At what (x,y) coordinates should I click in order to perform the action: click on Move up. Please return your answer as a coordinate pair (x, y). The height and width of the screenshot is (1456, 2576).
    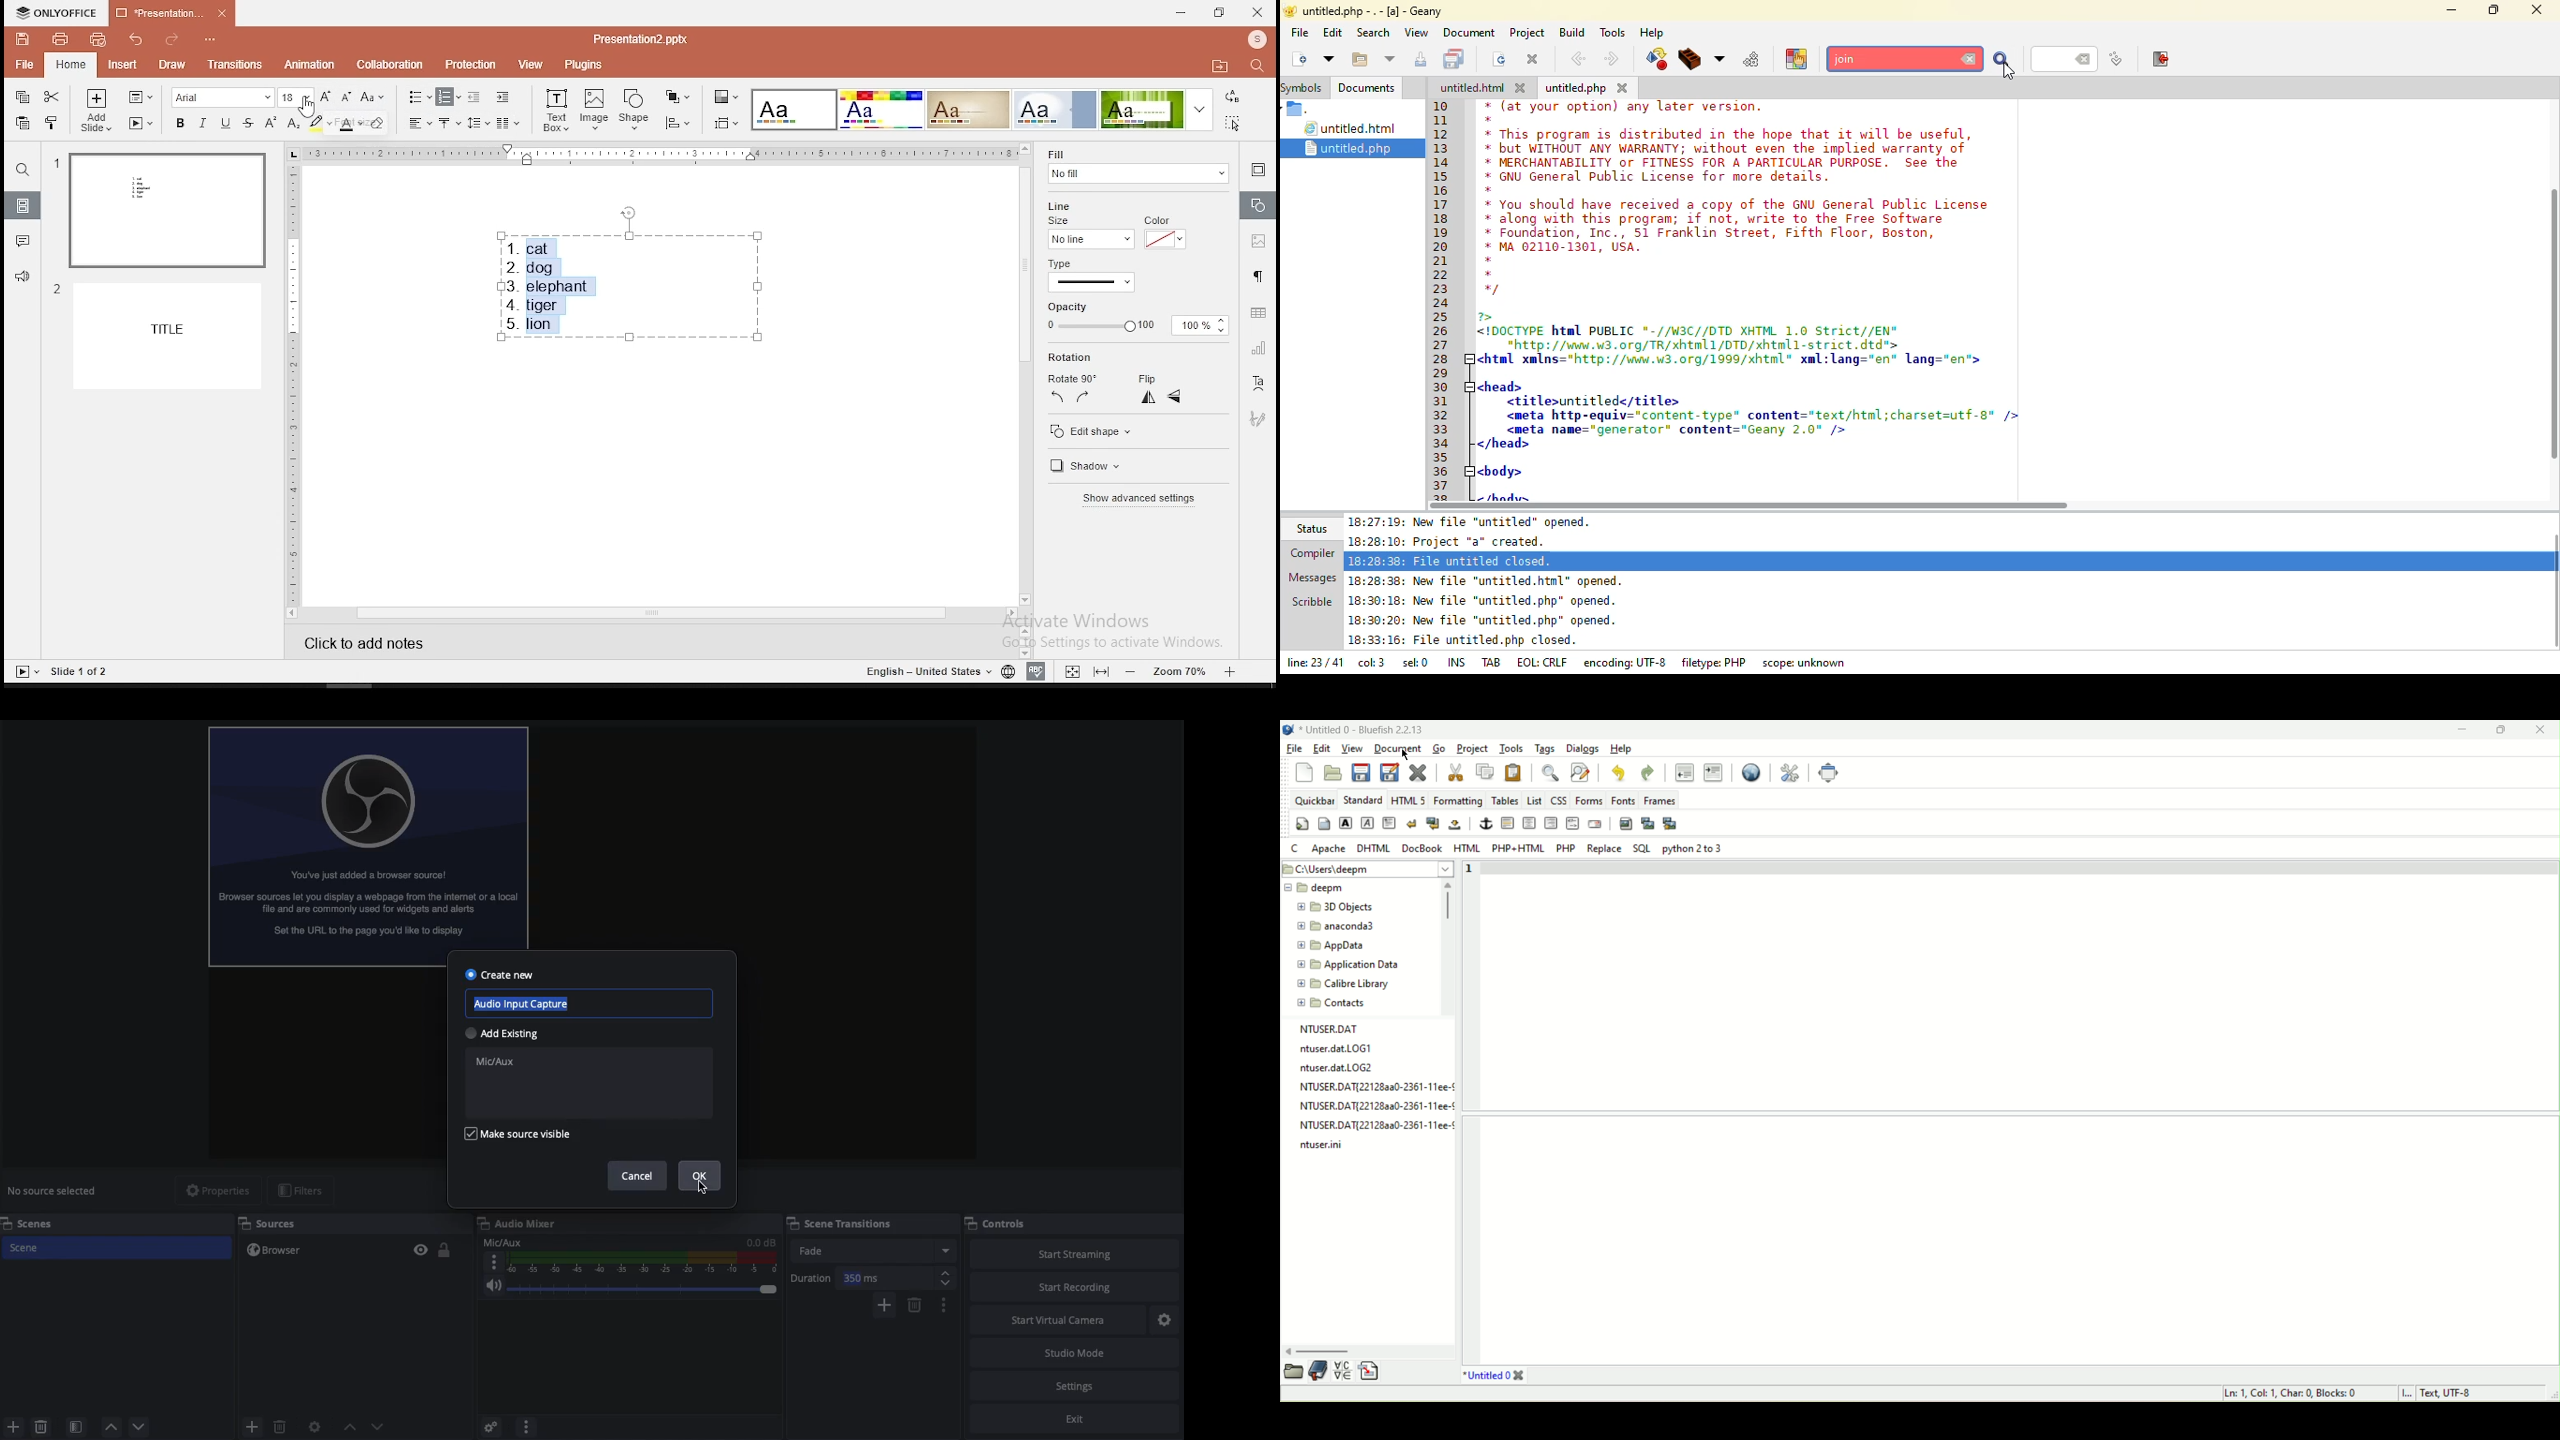
    Looking at the image, I should click on (349, 1427).